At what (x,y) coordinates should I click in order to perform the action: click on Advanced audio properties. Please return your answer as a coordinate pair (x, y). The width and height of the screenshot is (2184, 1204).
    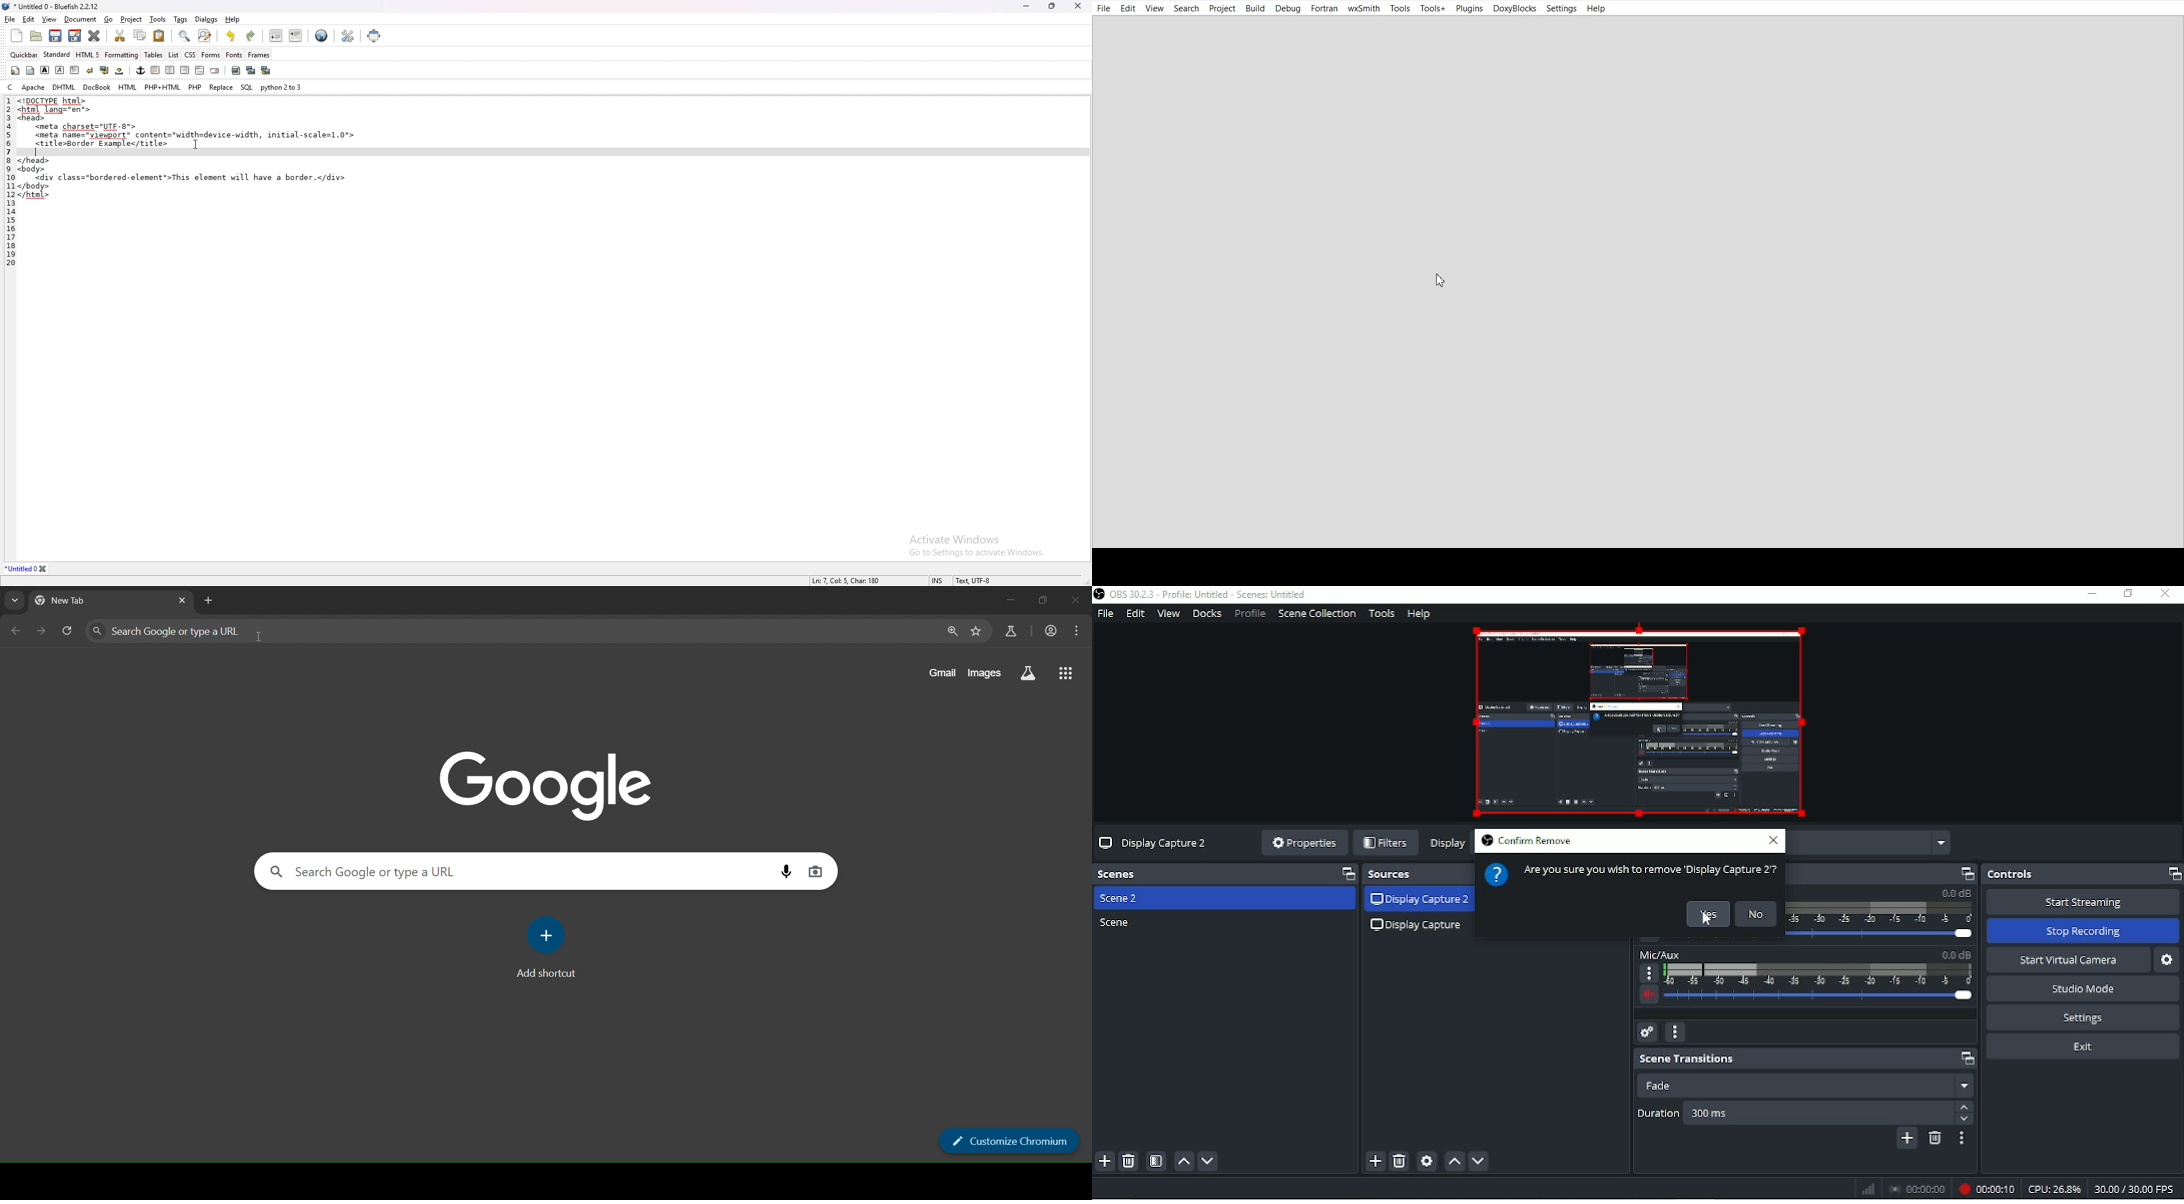
    Looking at the image, I should click on (1648, 1032).